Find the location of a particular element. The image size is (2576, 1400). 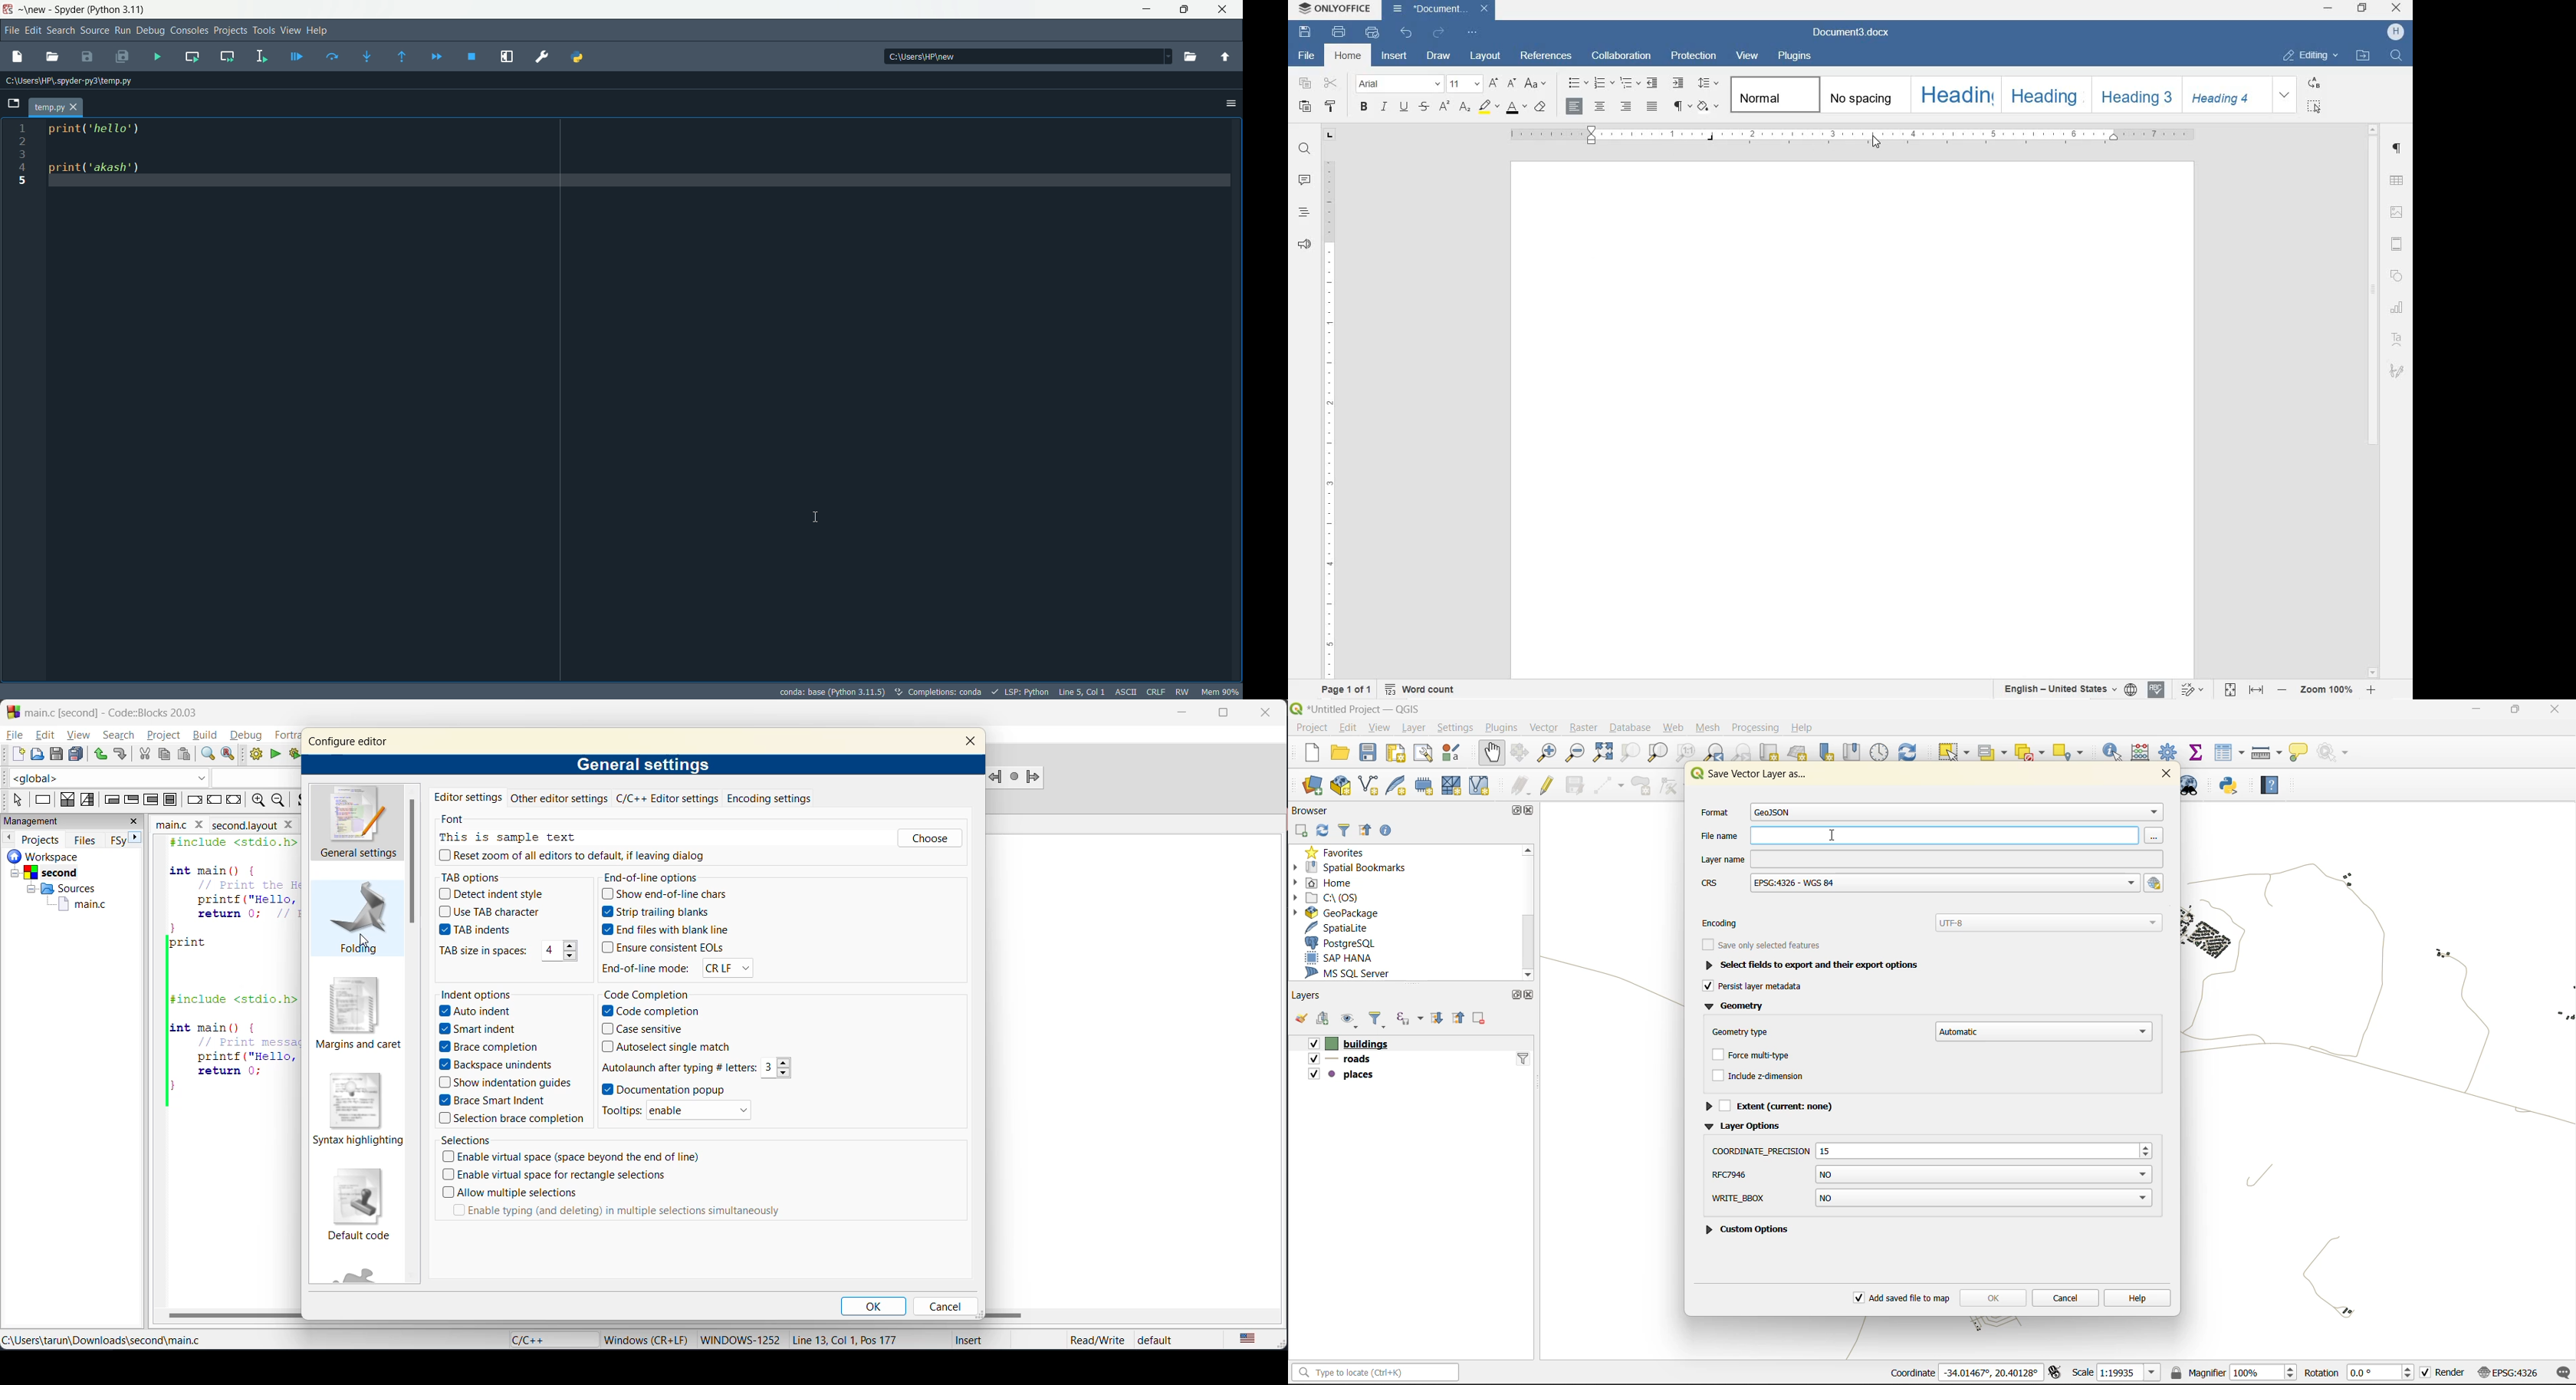

parent directory is located at coordinates (1227, 57).